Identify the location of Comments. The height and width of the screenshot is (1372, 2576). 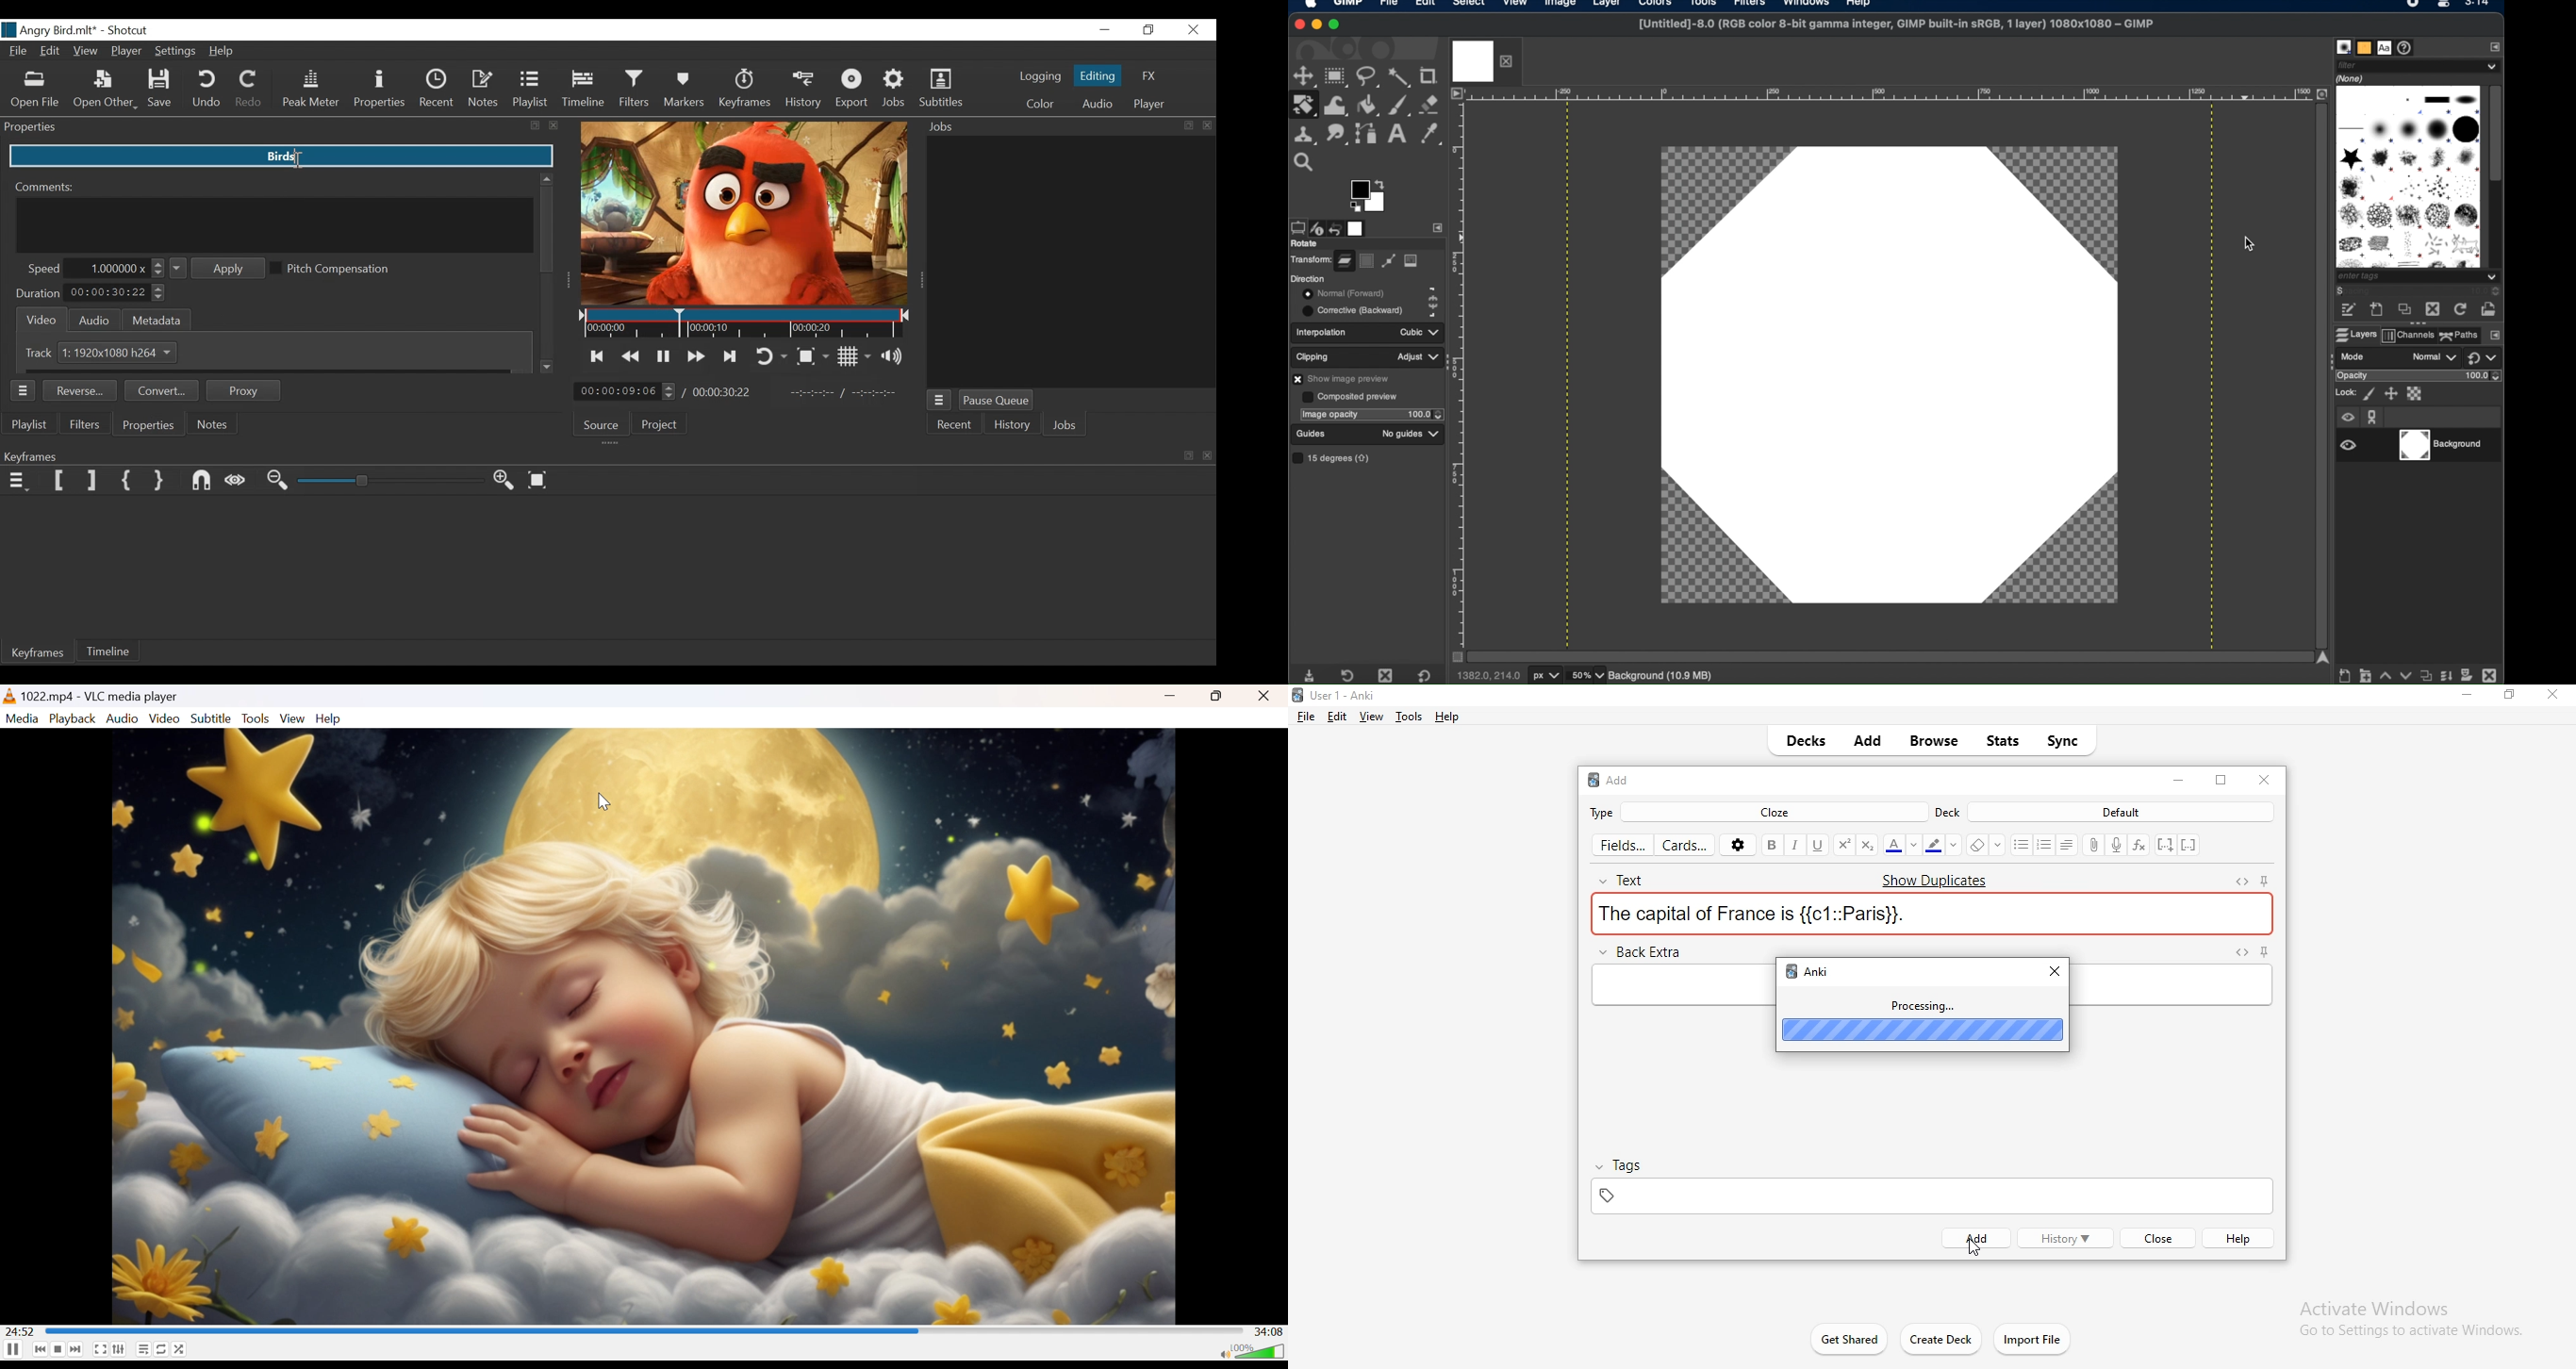
(46, 186).